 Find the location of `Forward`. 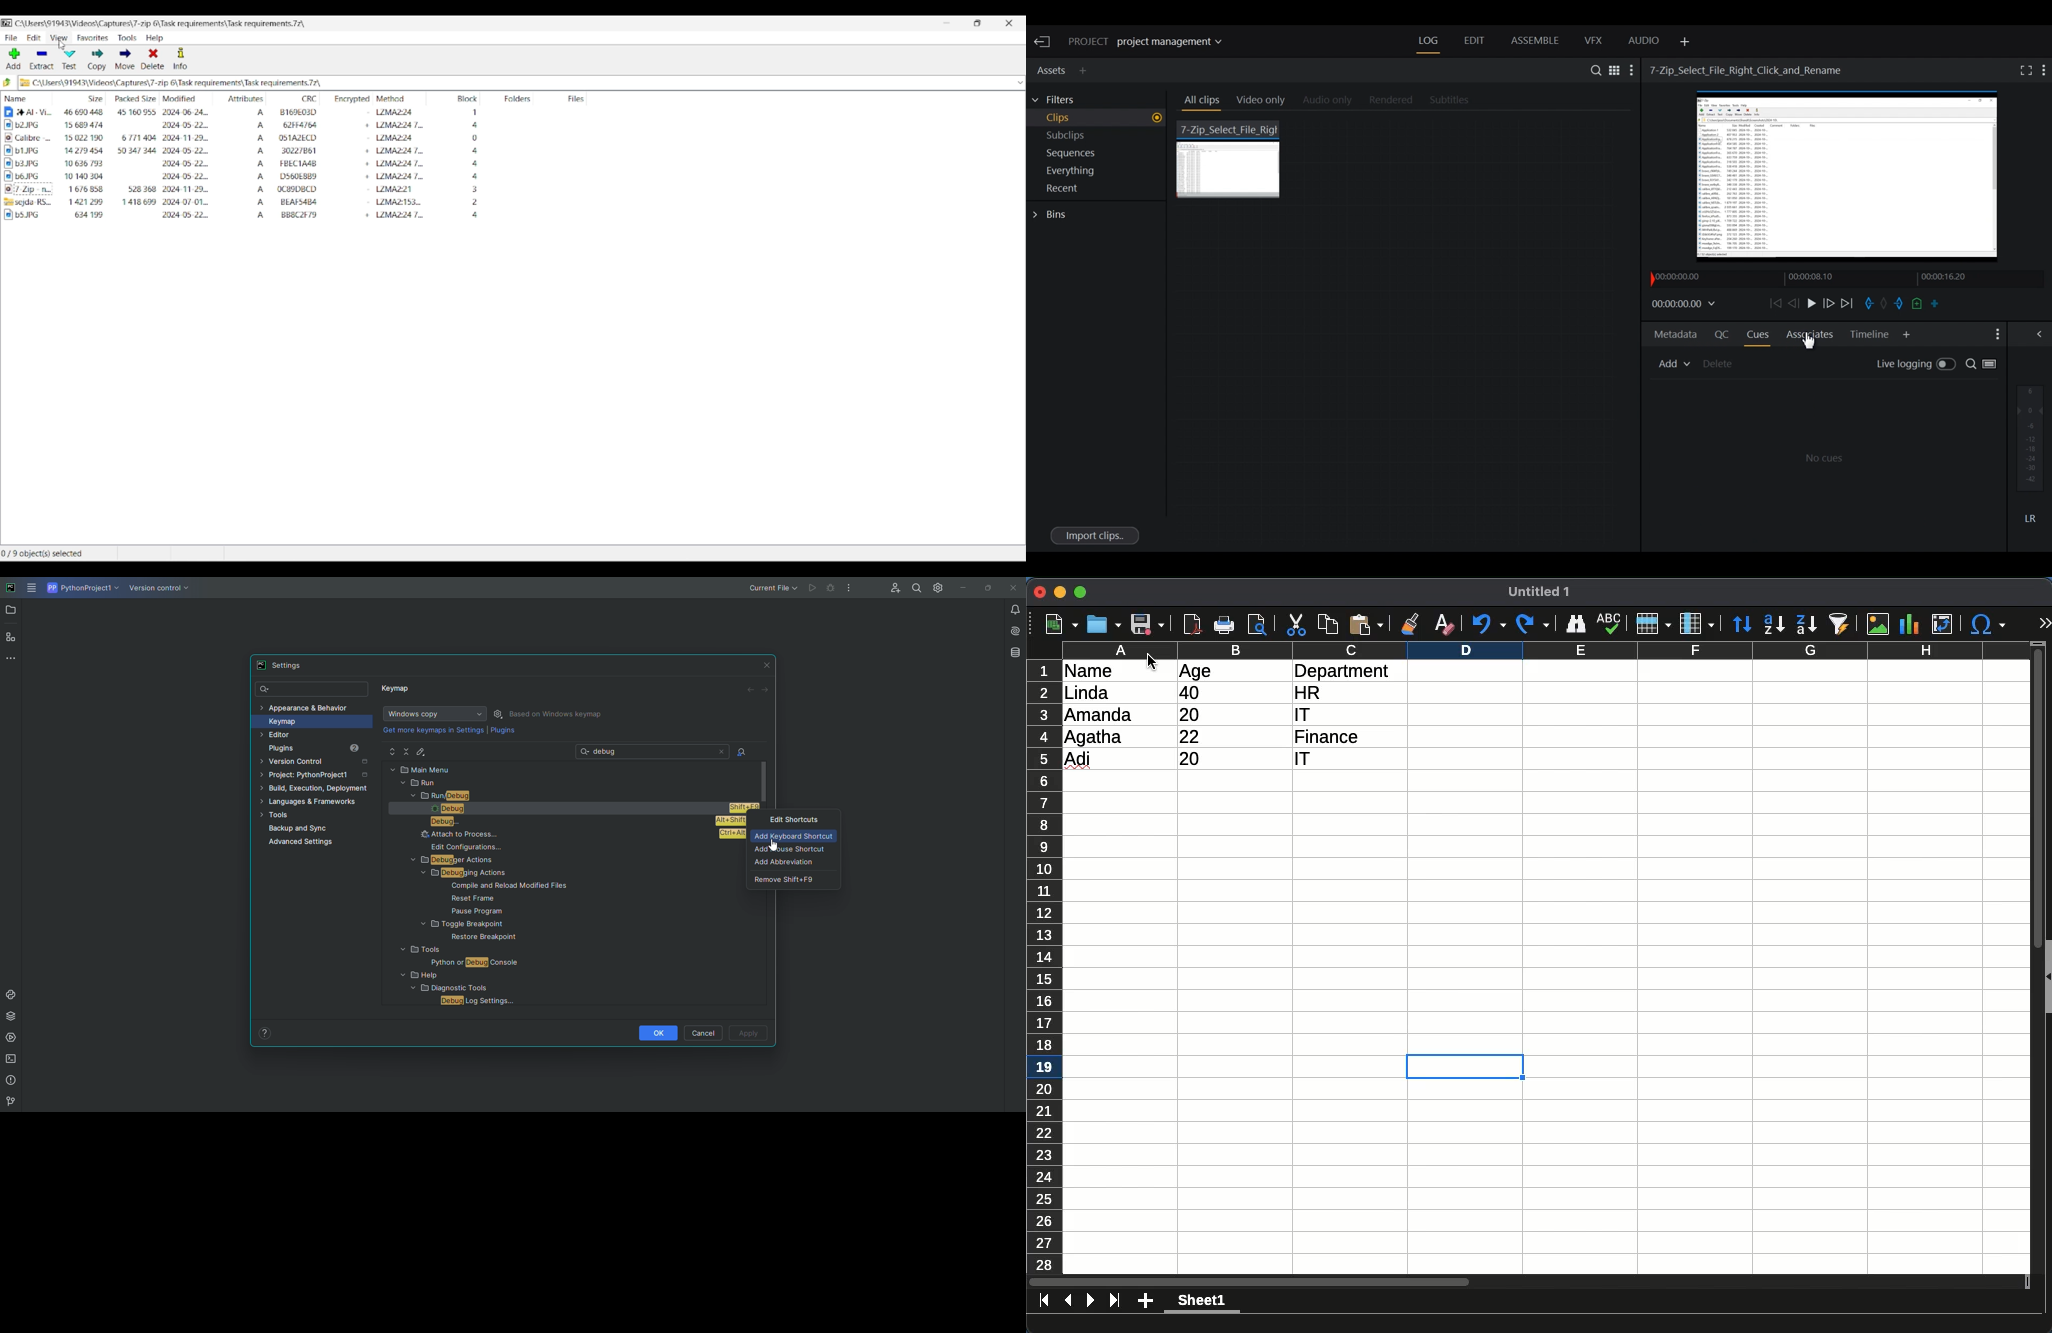

Forward is located at coordinates (766, 690).